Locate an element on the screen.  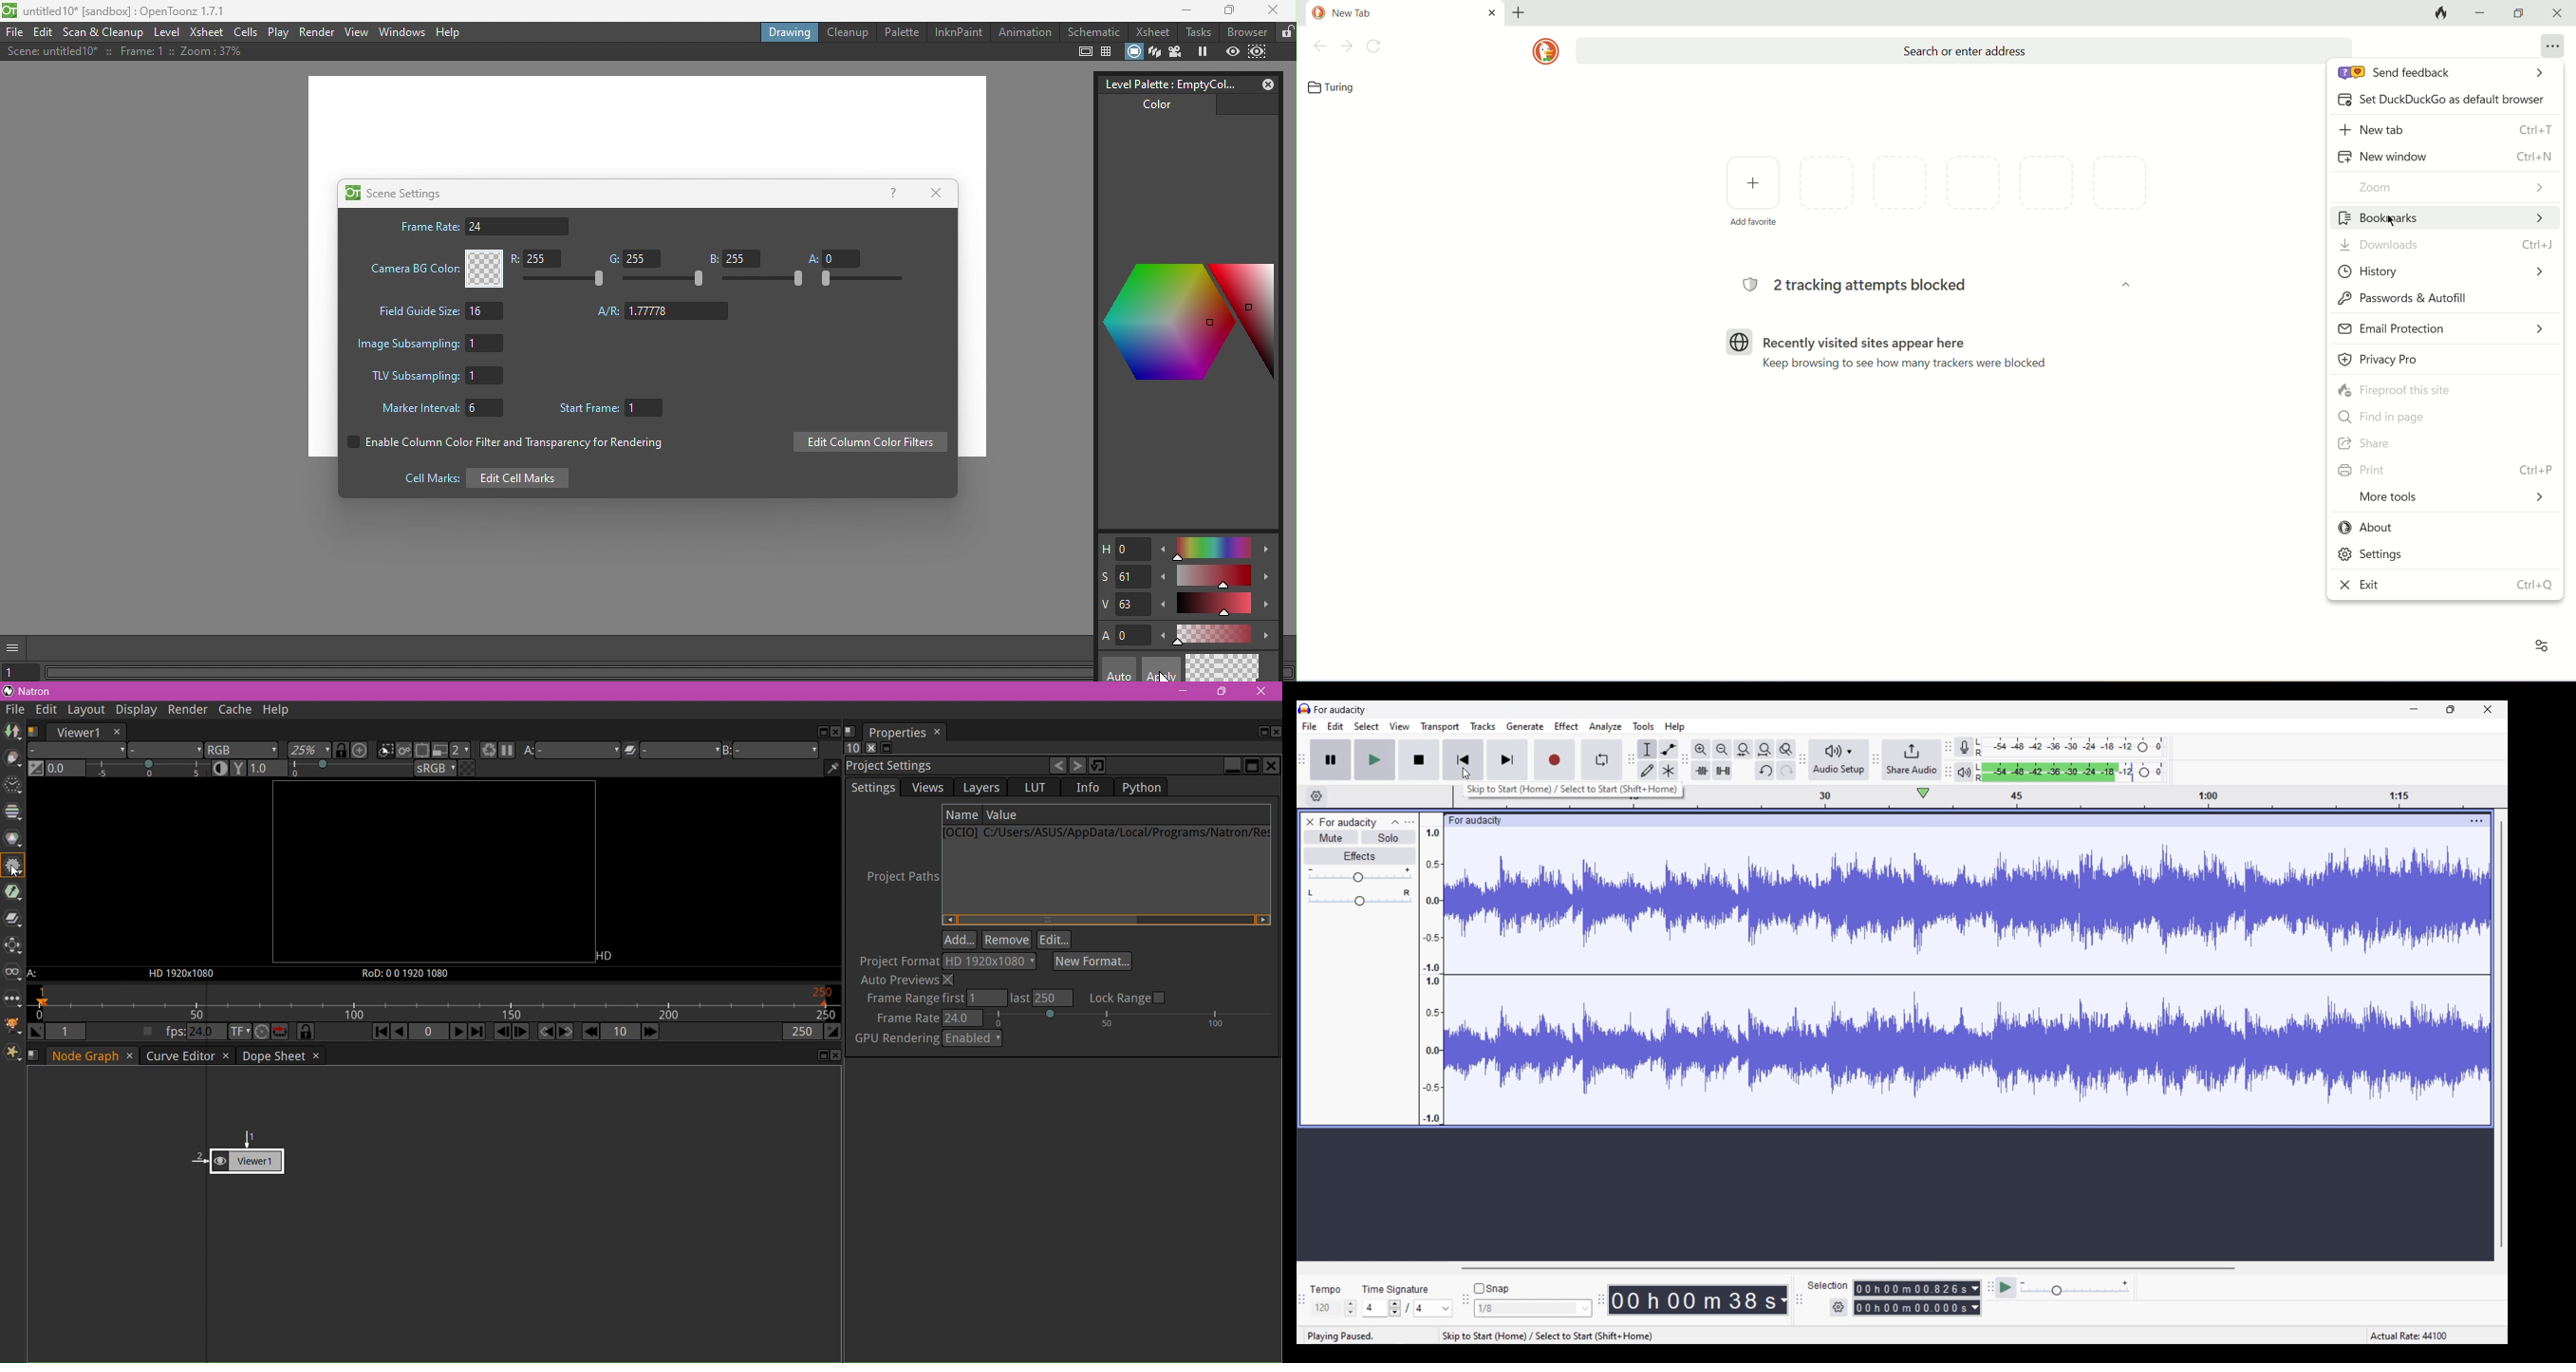
Indicates selection duration settings is located at coordinates (1828, 1285).